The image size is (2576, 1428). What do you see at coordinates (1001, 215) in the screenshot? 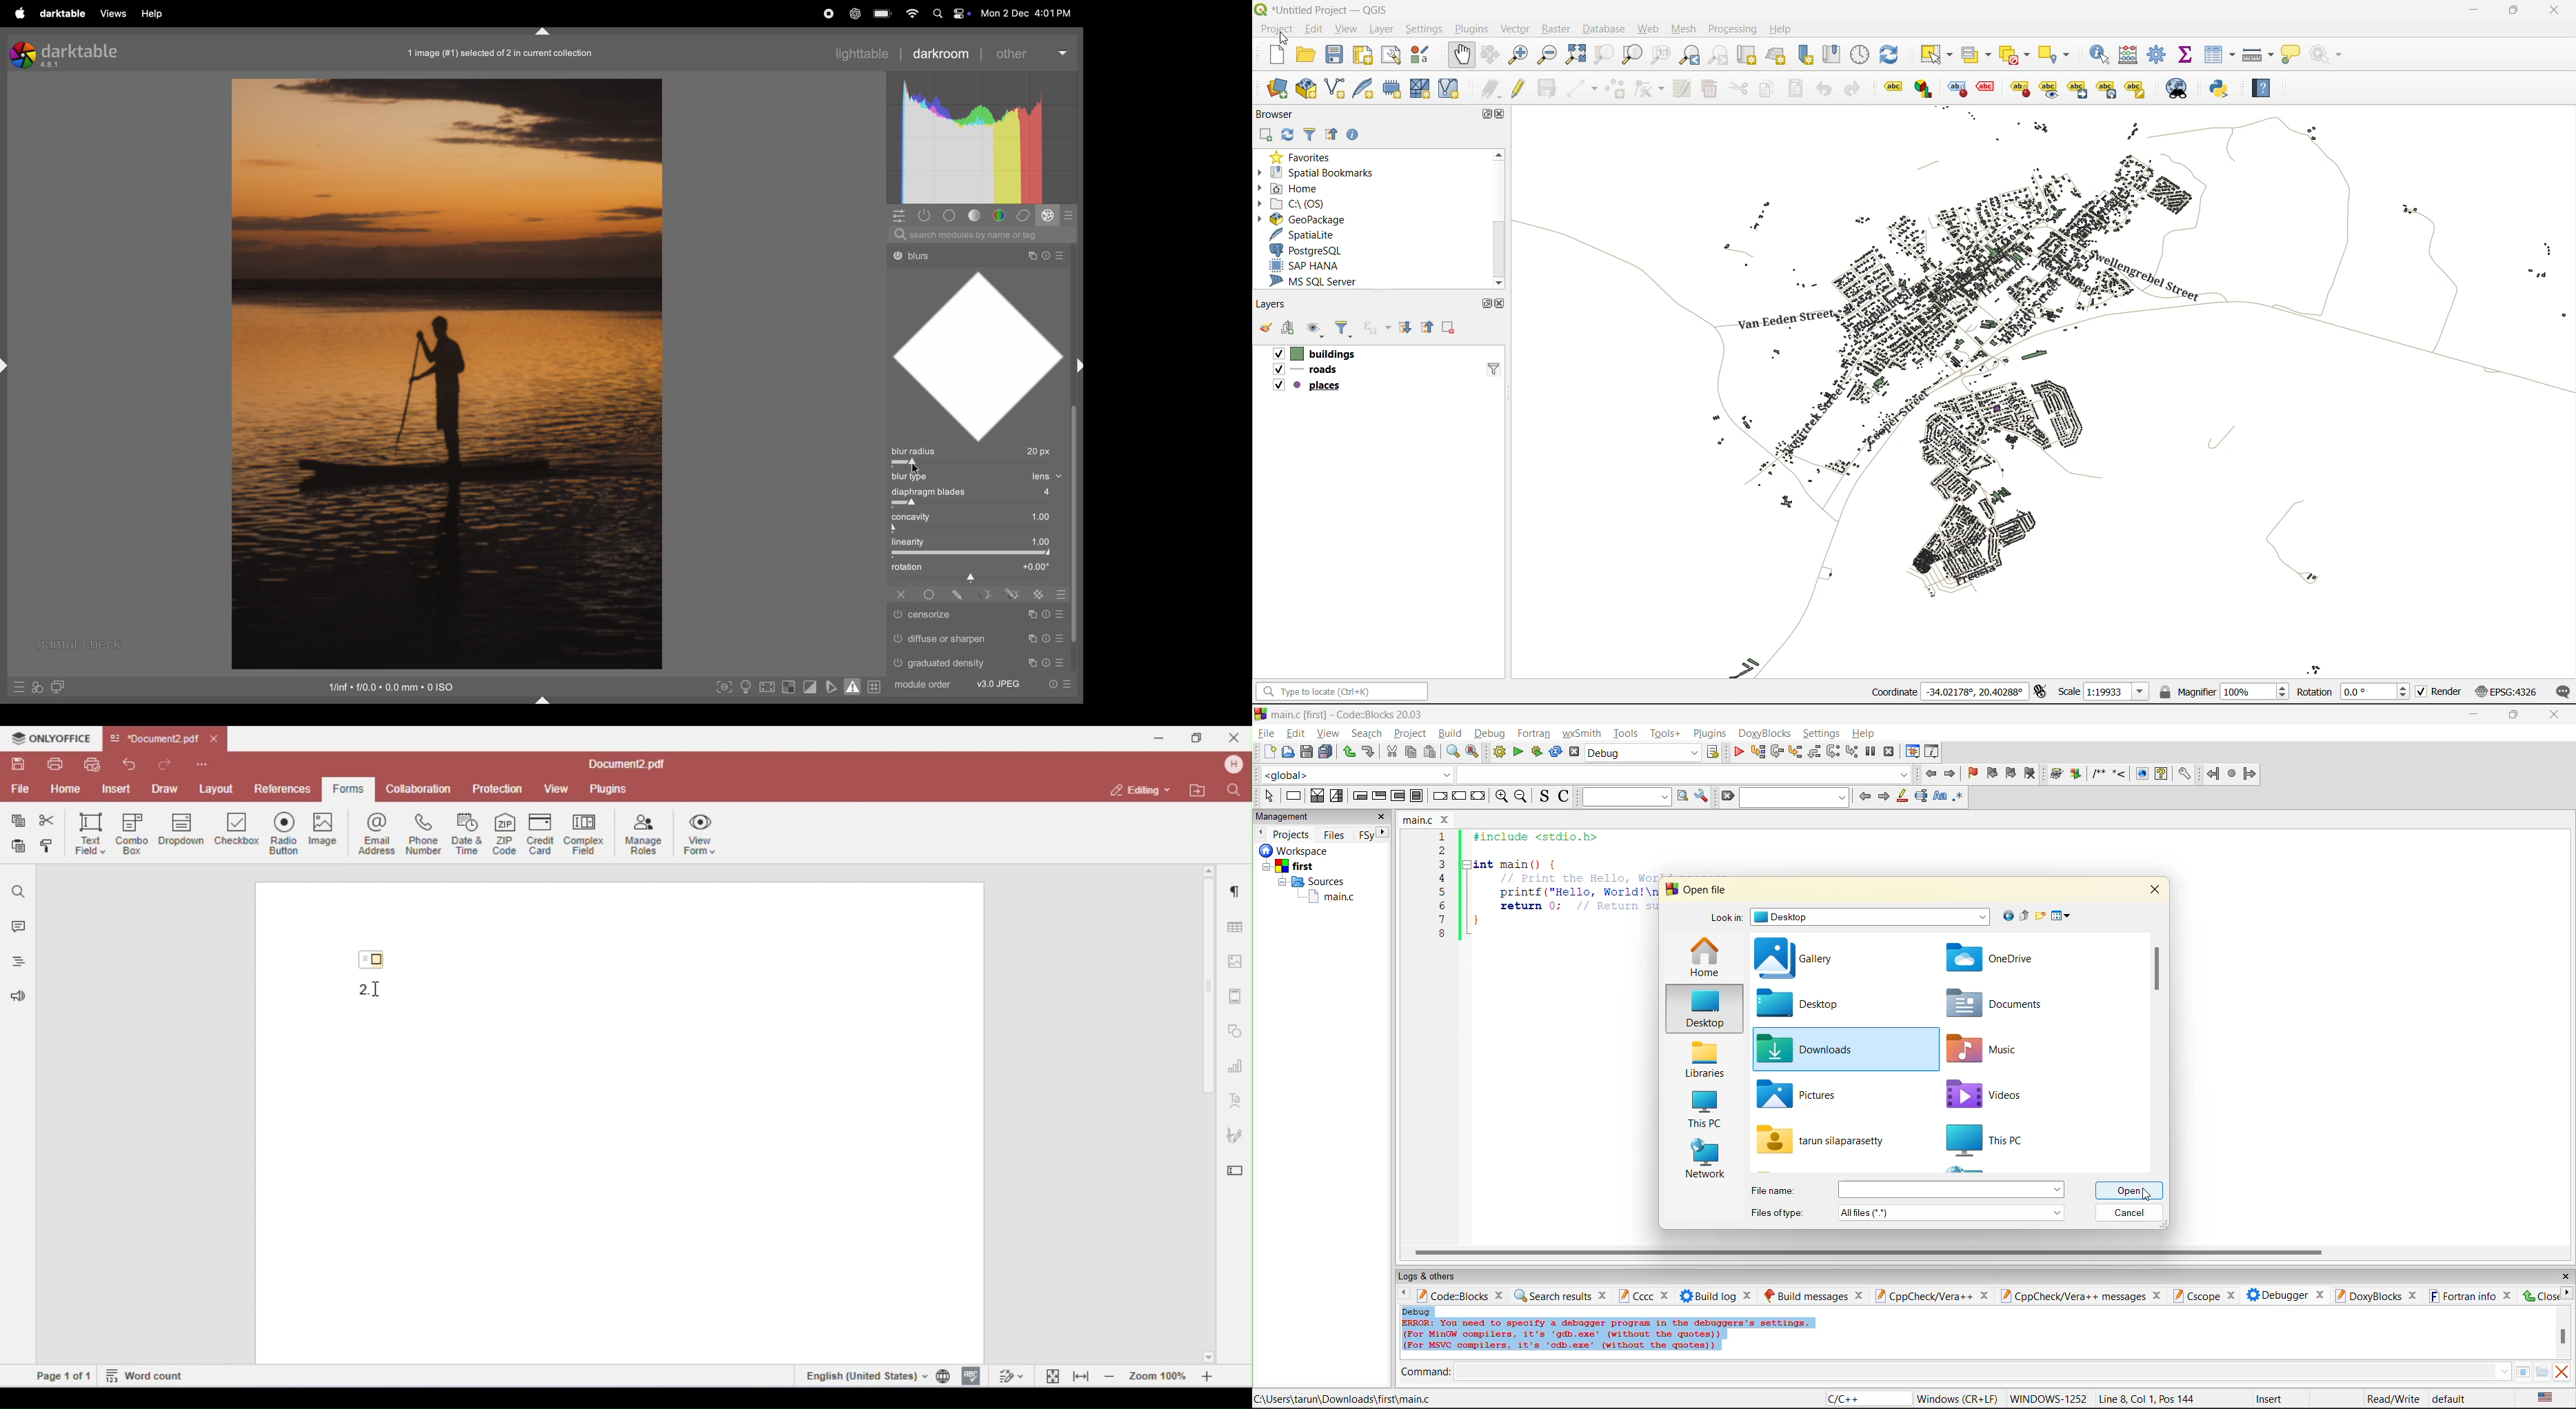
I see `color` at bounding box center [1001, 215].